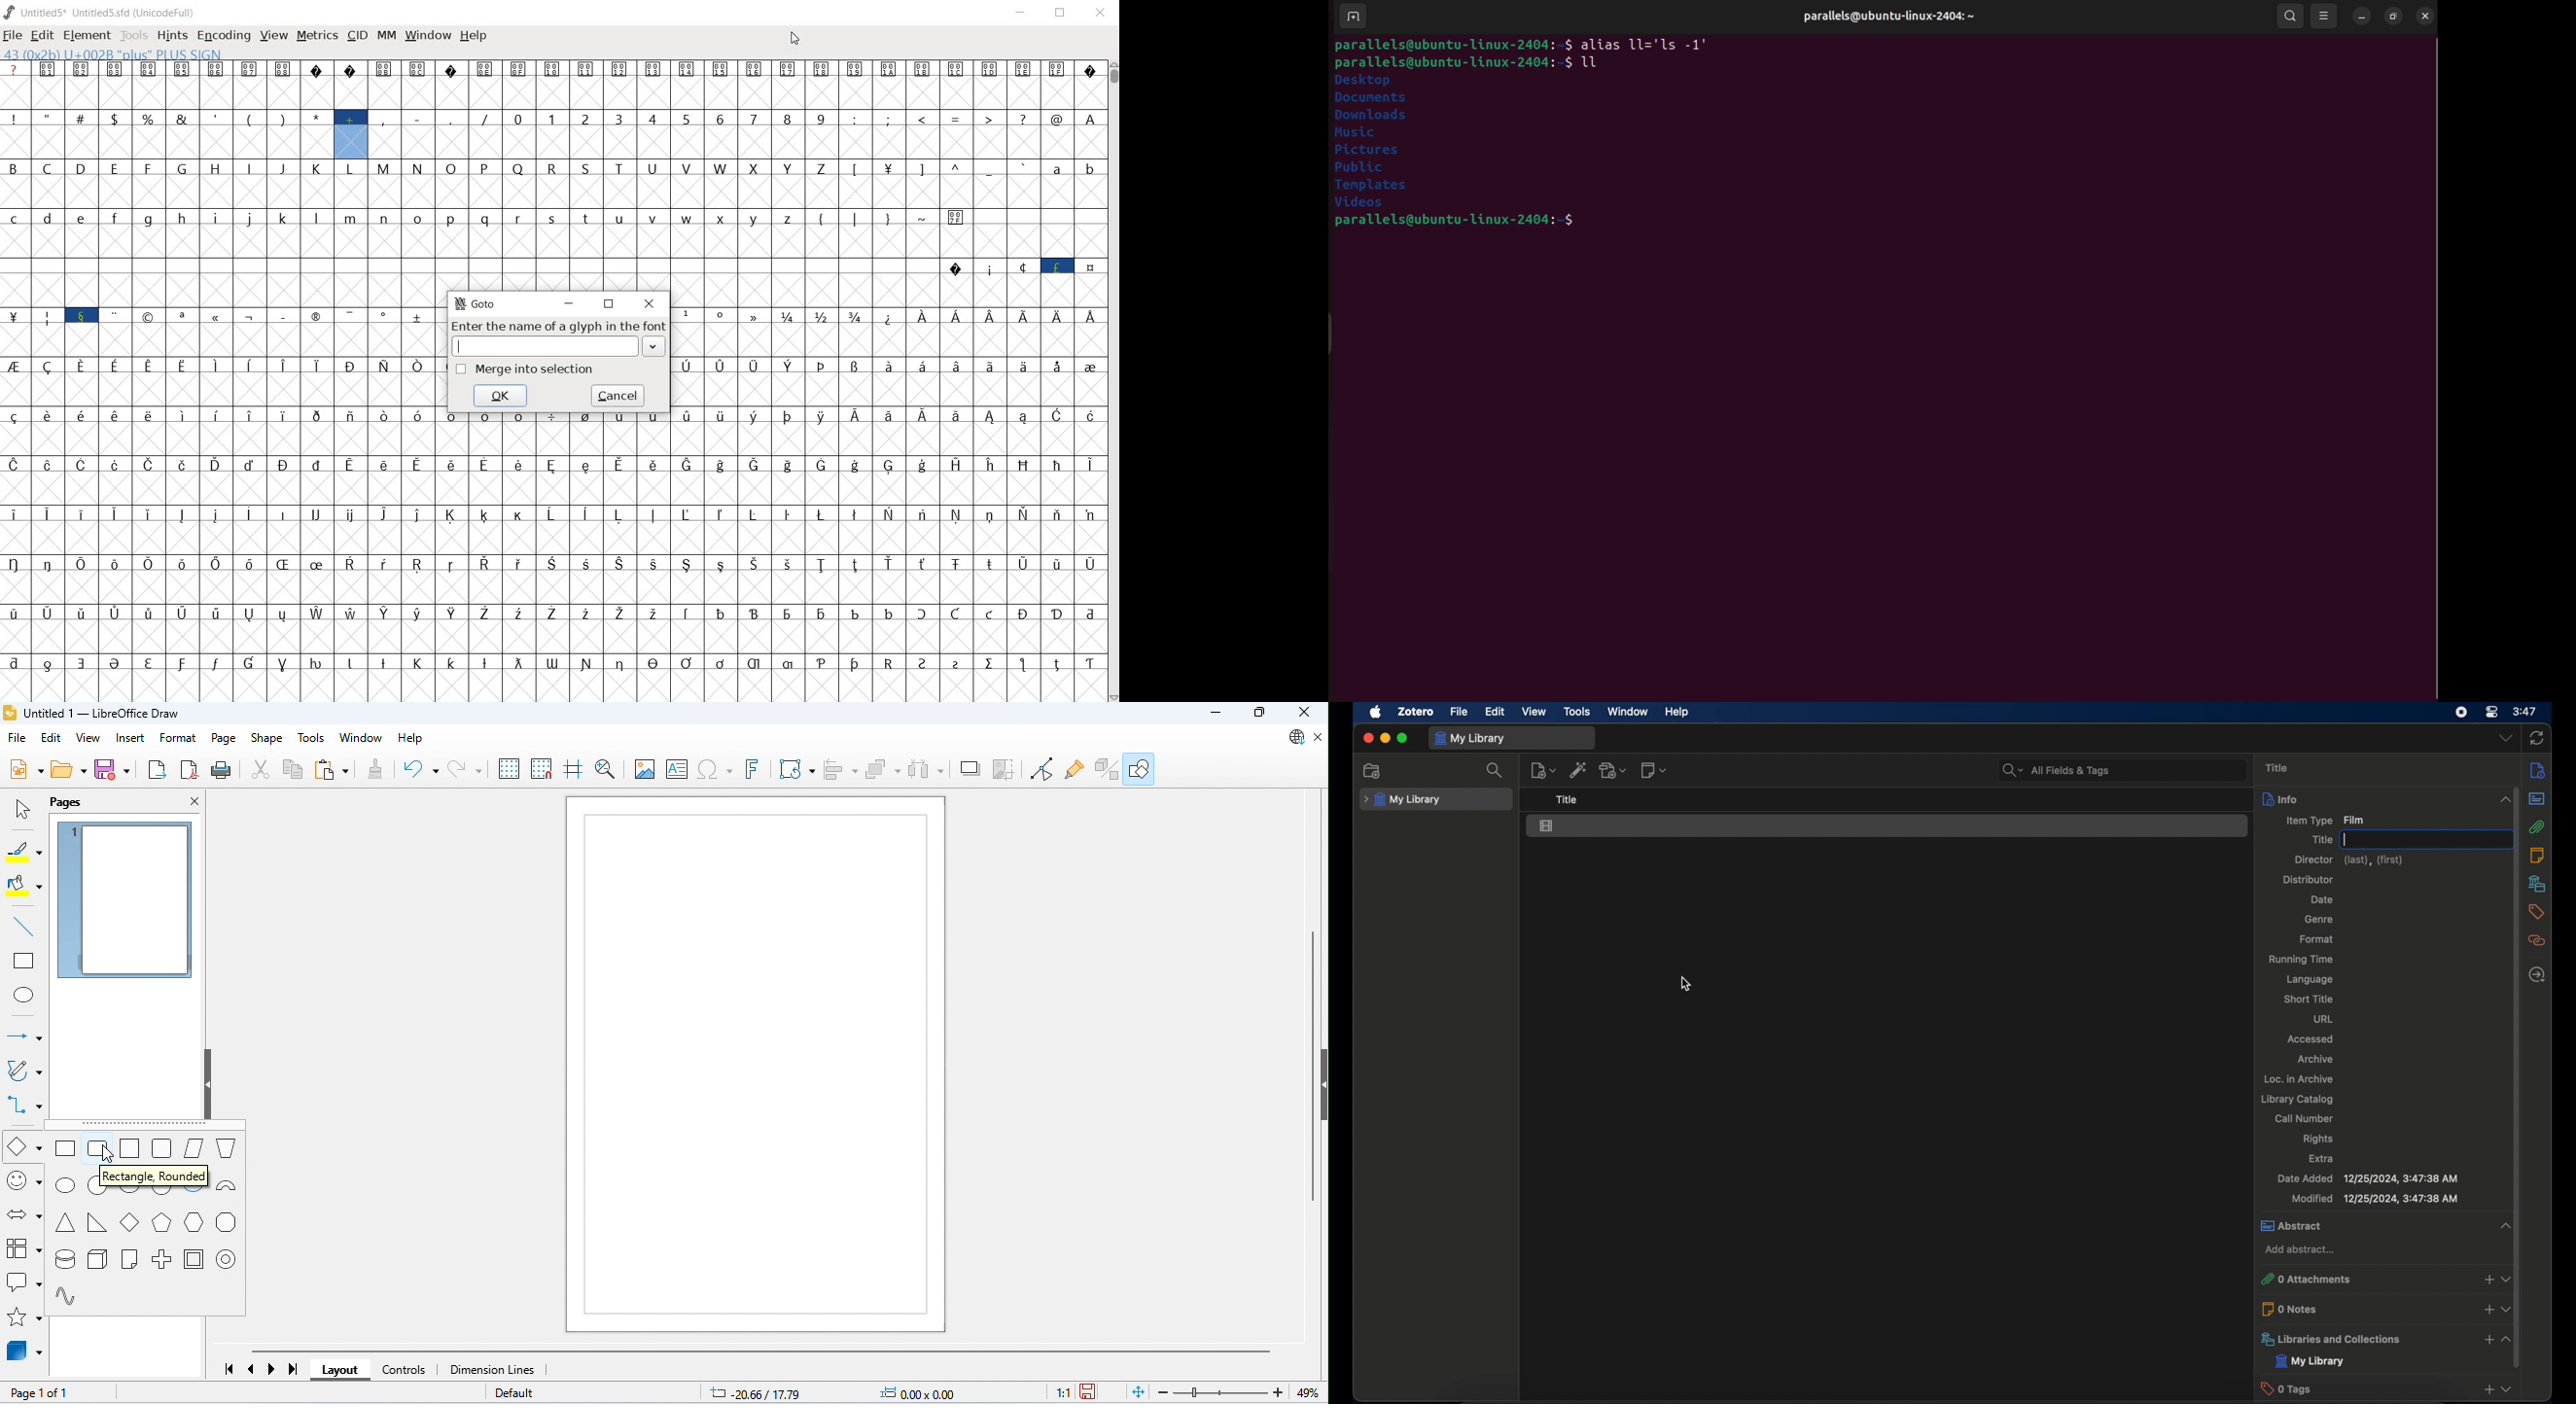  Describe the element at coordinates (2300, 1249) in the screenshot. I see `add abstract` at that location.